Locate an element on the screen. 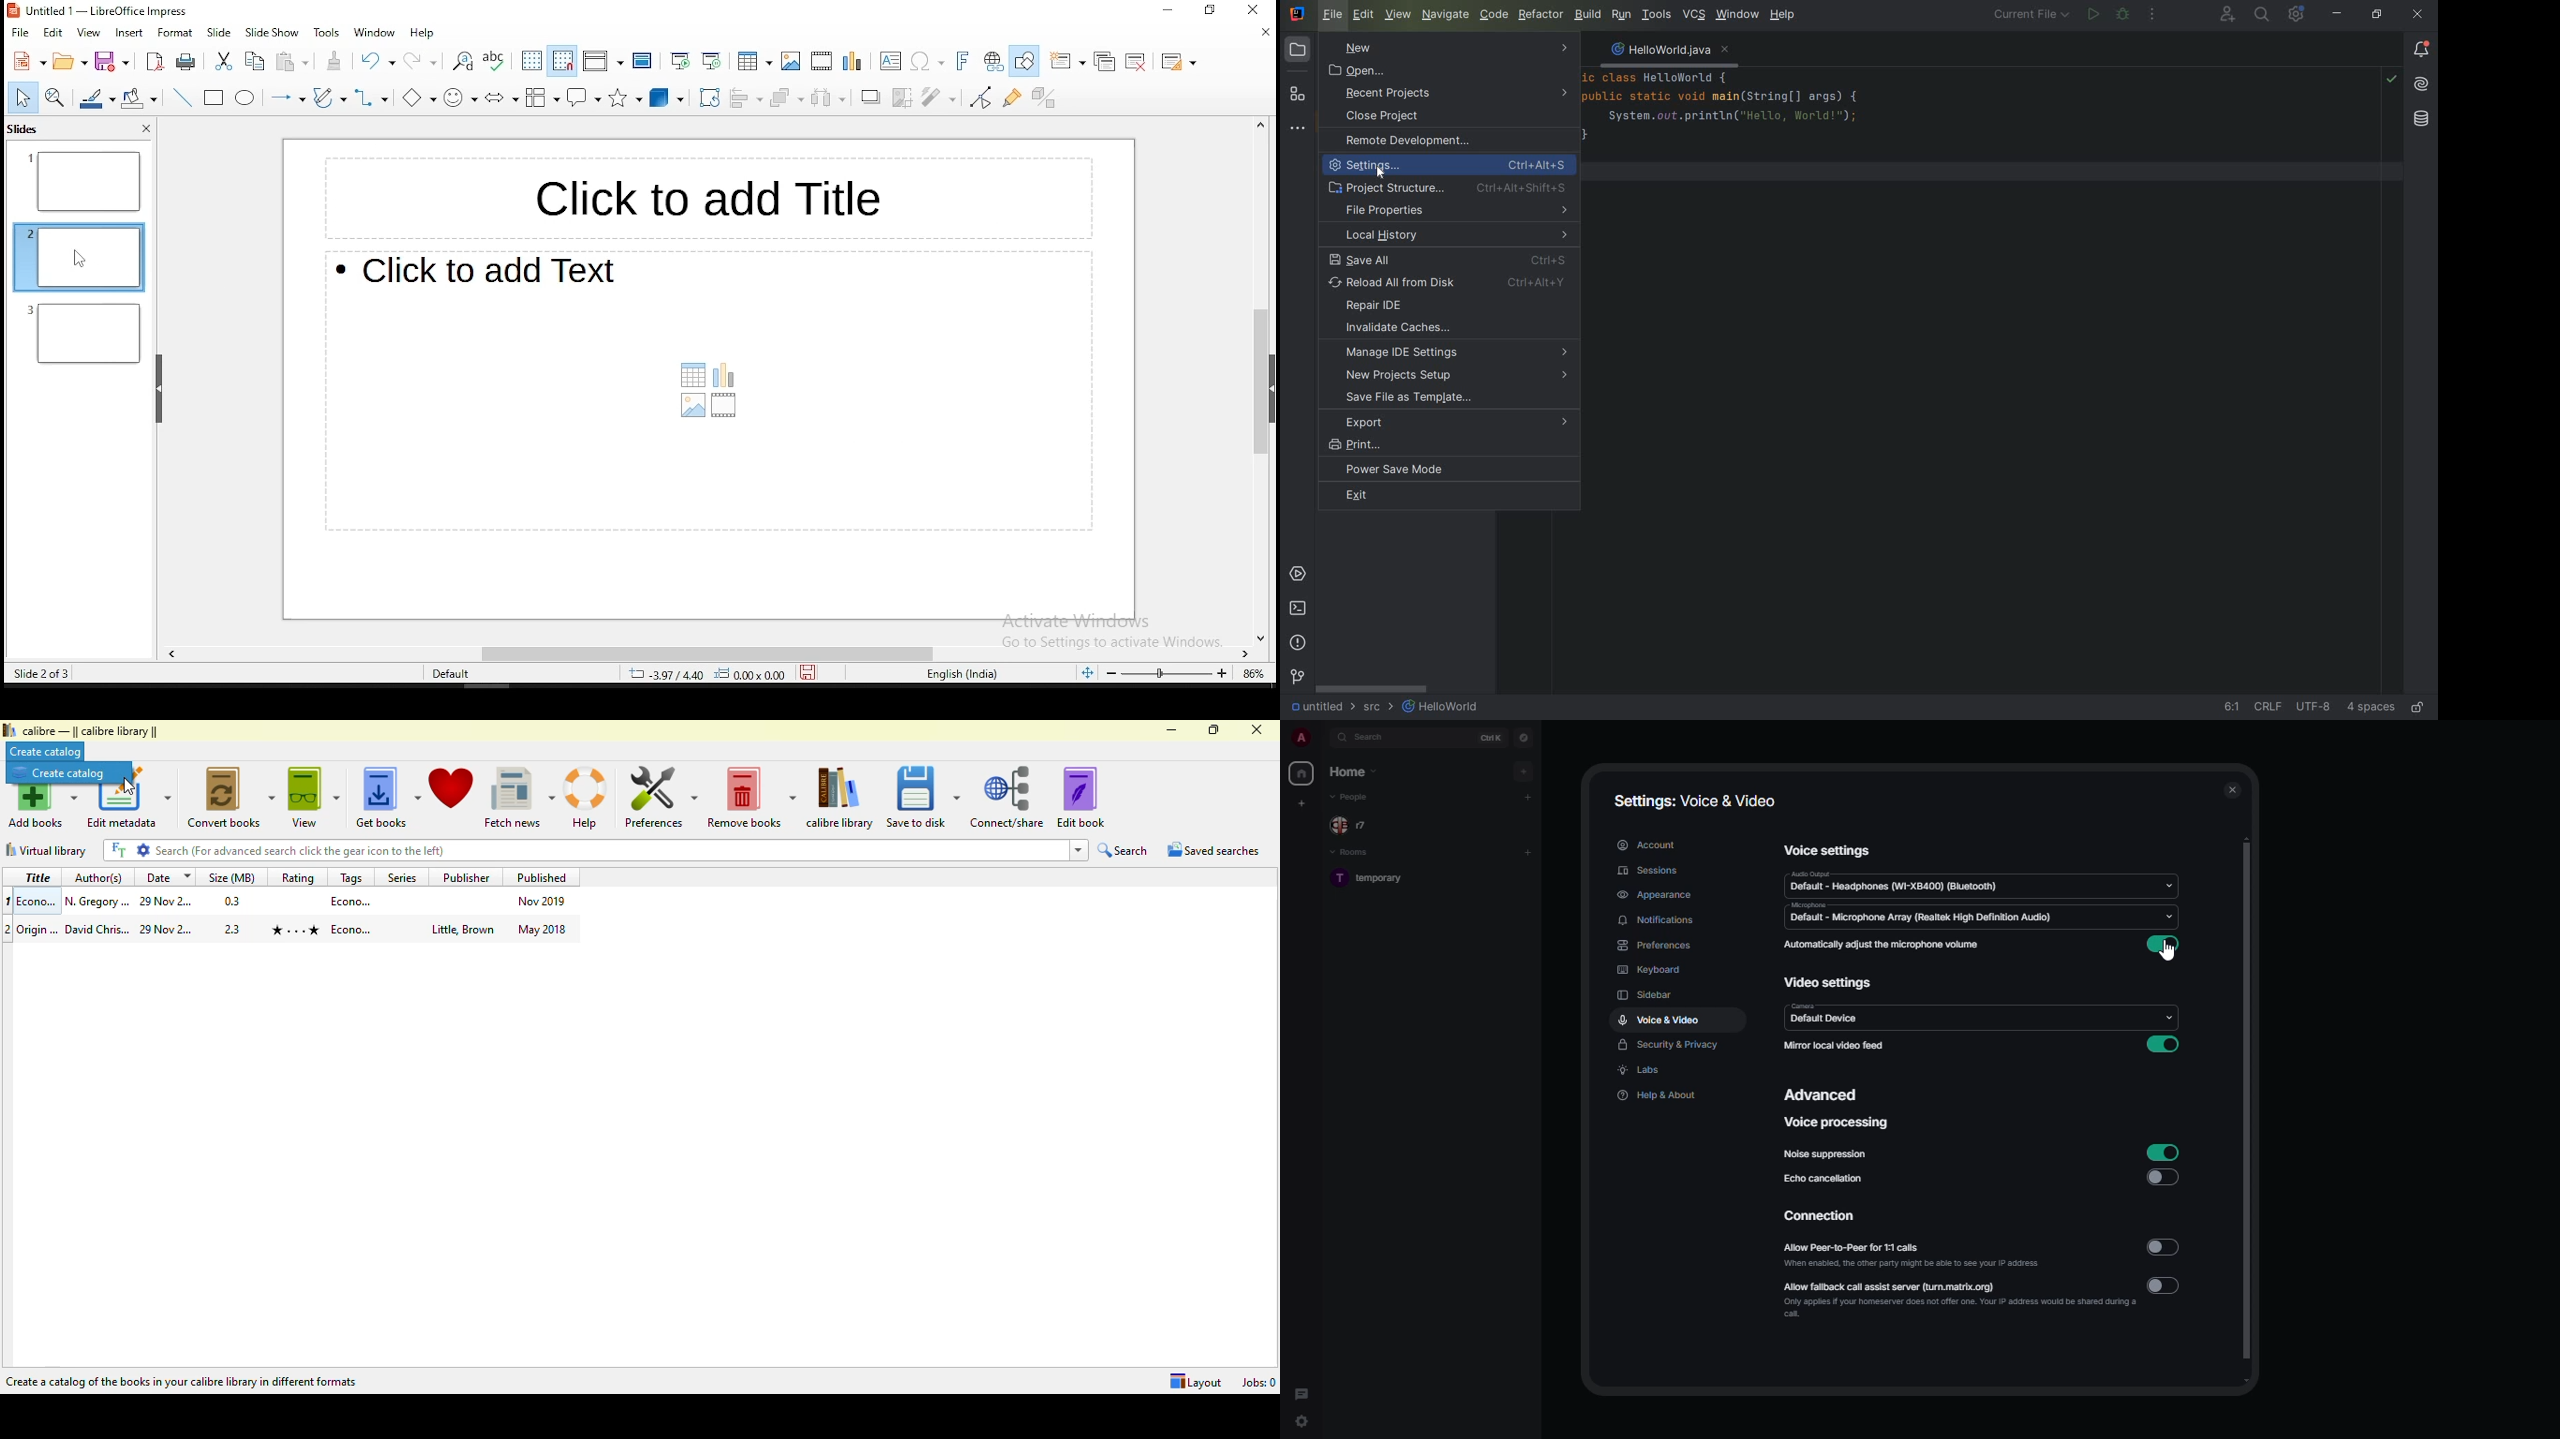 This screenshot has width=2576, height=1456. scroll bar is located at coordinates (711, 651).